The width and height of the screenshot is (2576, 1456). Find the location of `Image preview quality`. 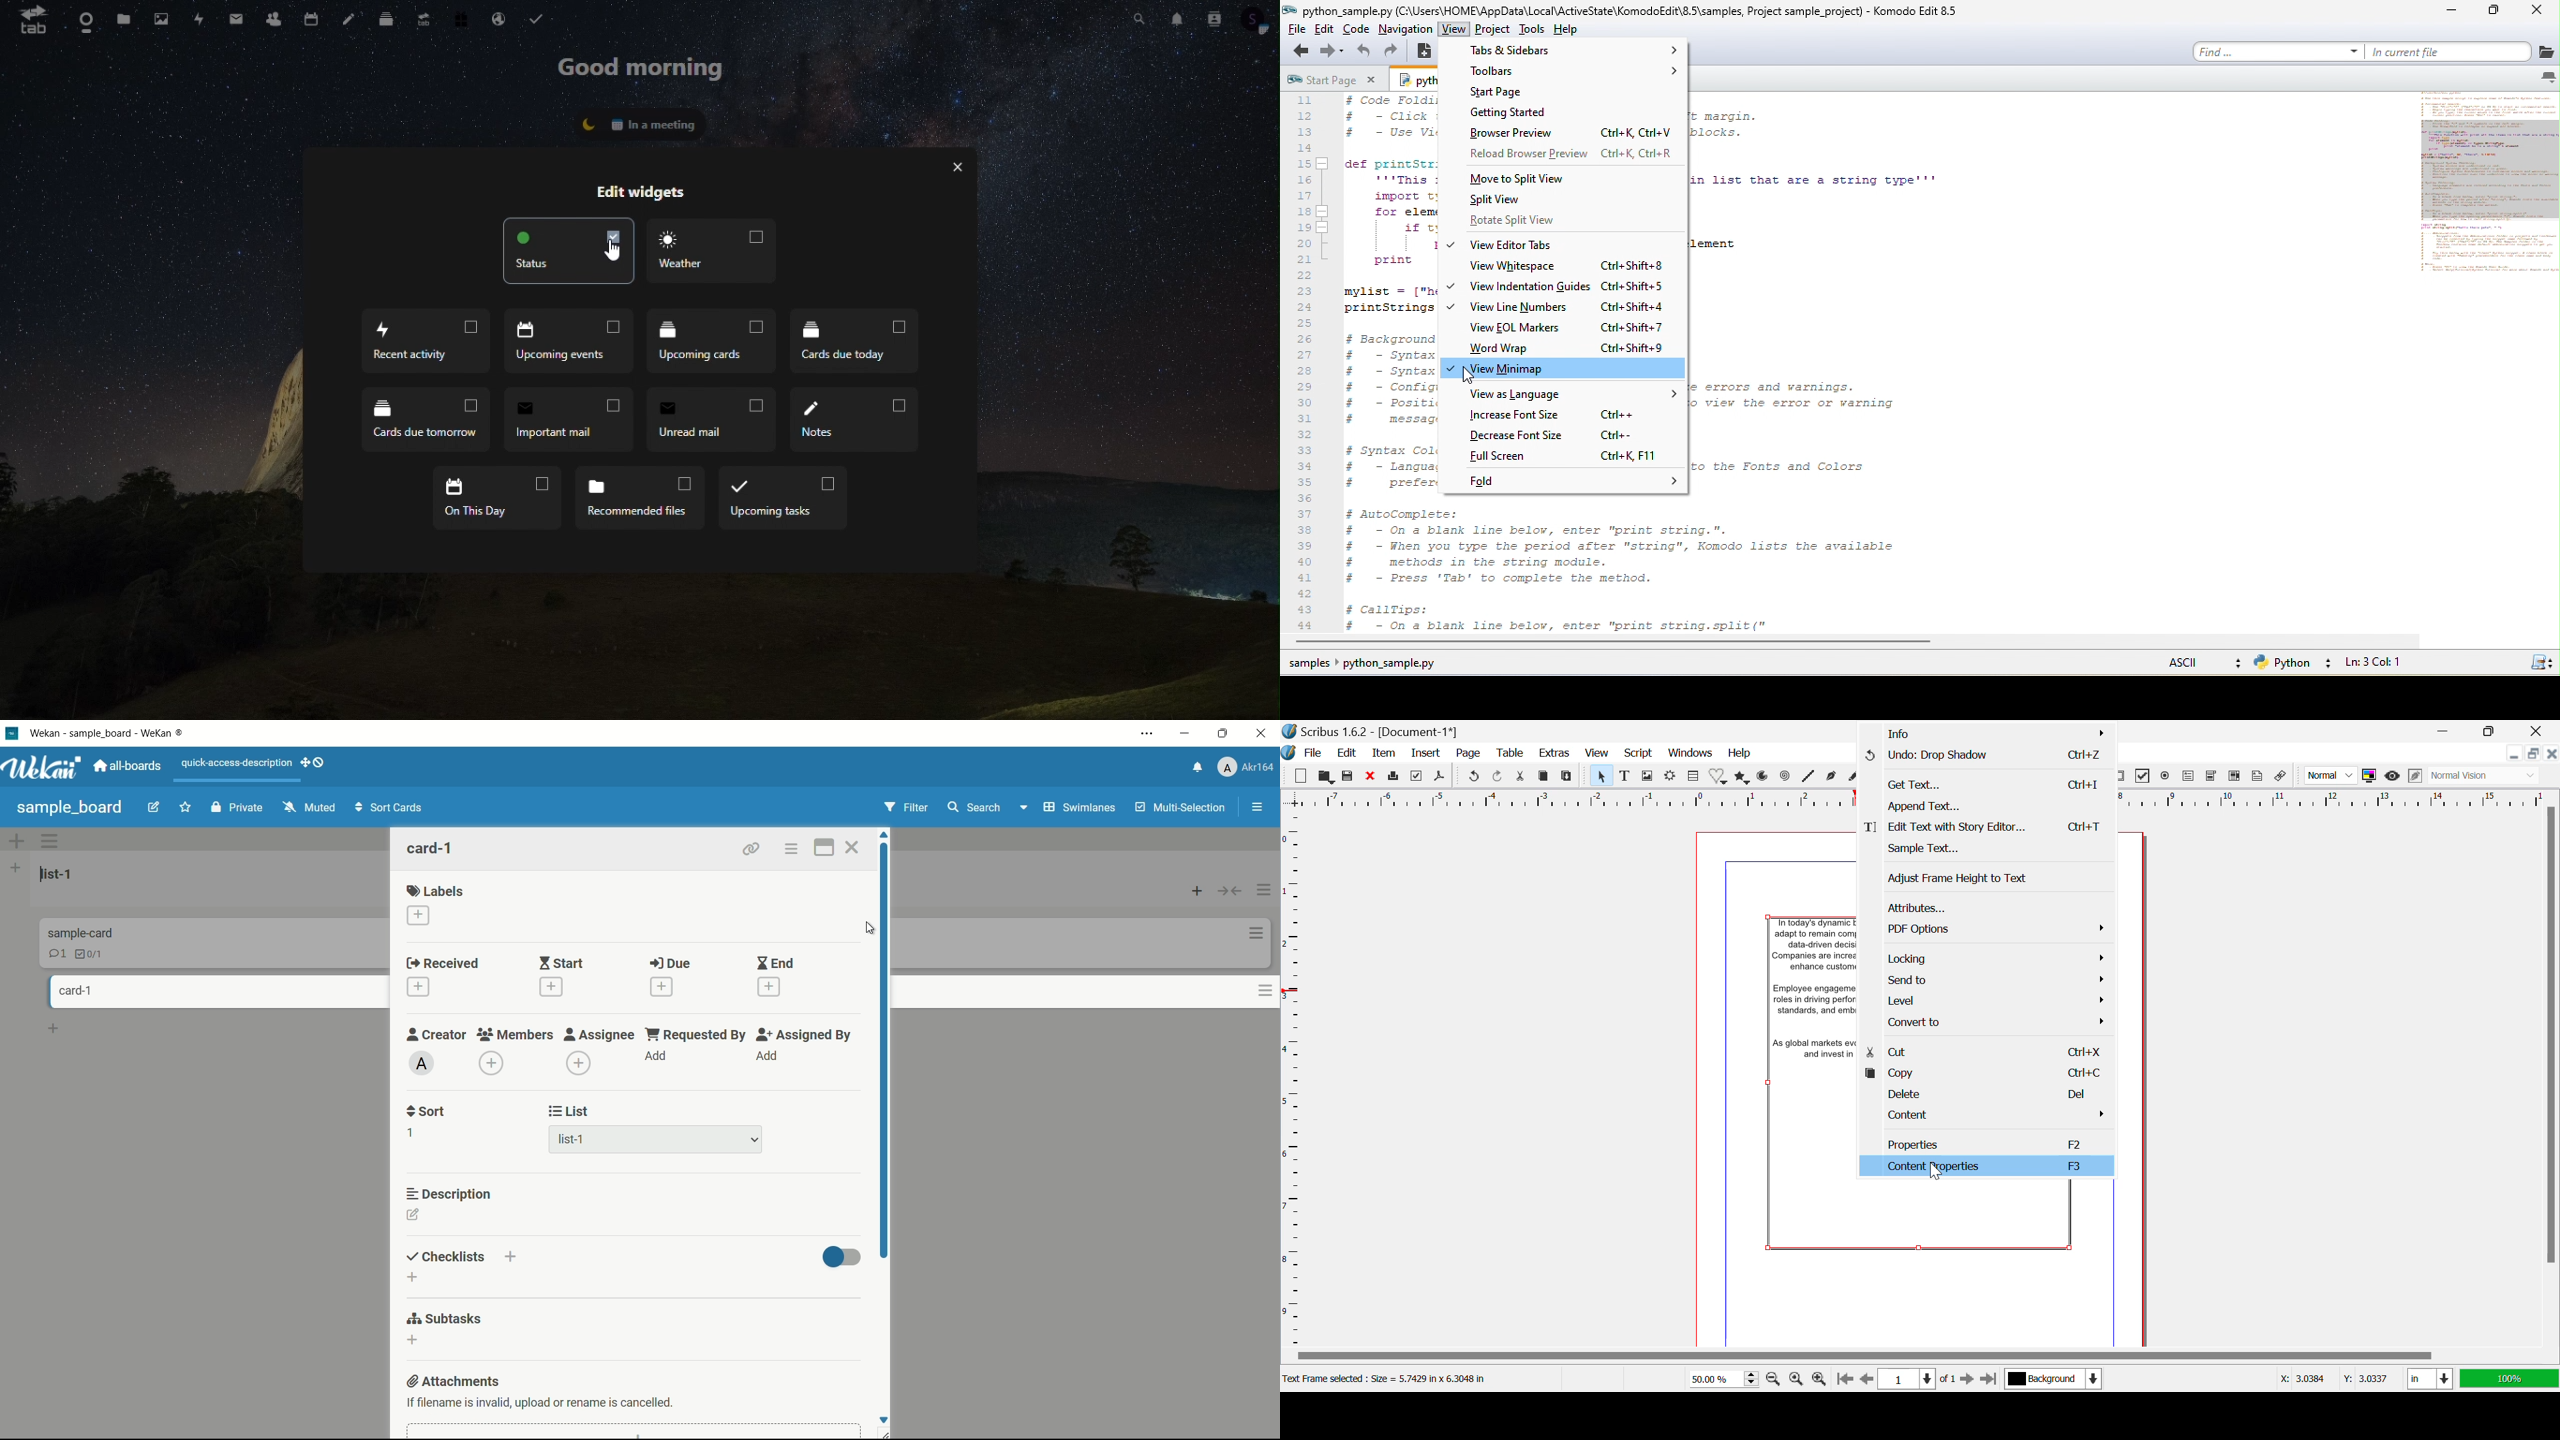

Image preview quality is located at coordinates (2332, 775).